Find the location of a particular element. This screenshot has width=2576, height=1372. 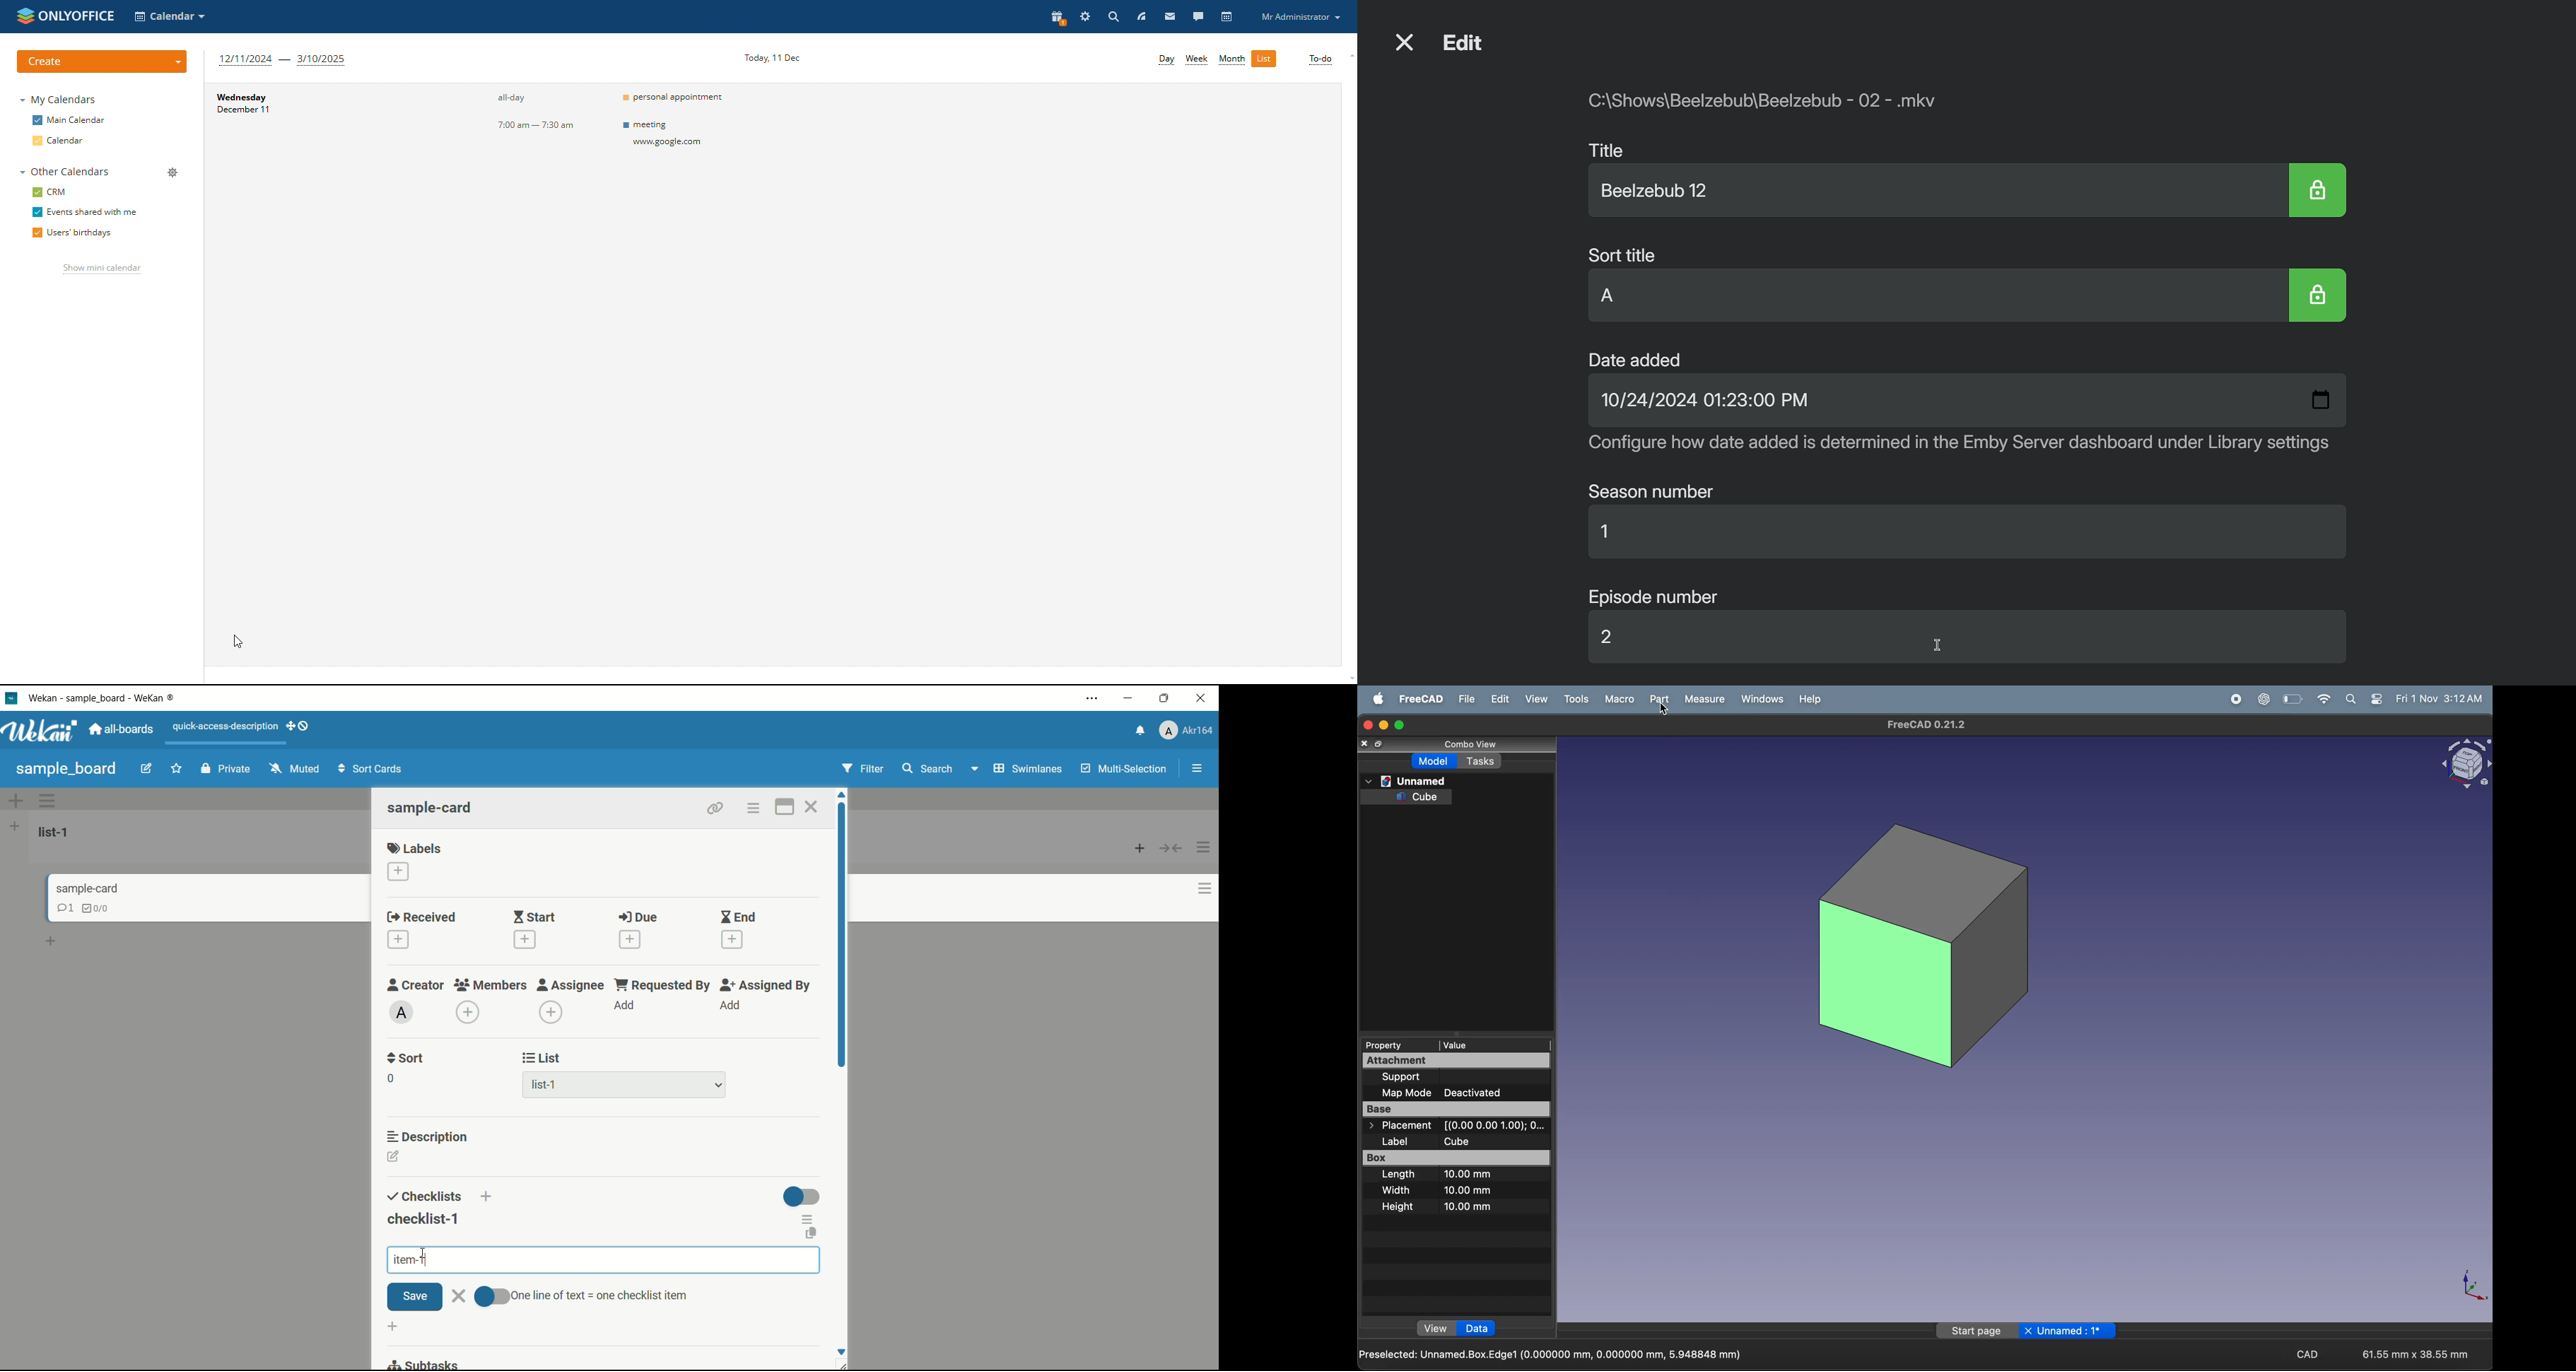

maximize is located at coordinates (1167, 699).